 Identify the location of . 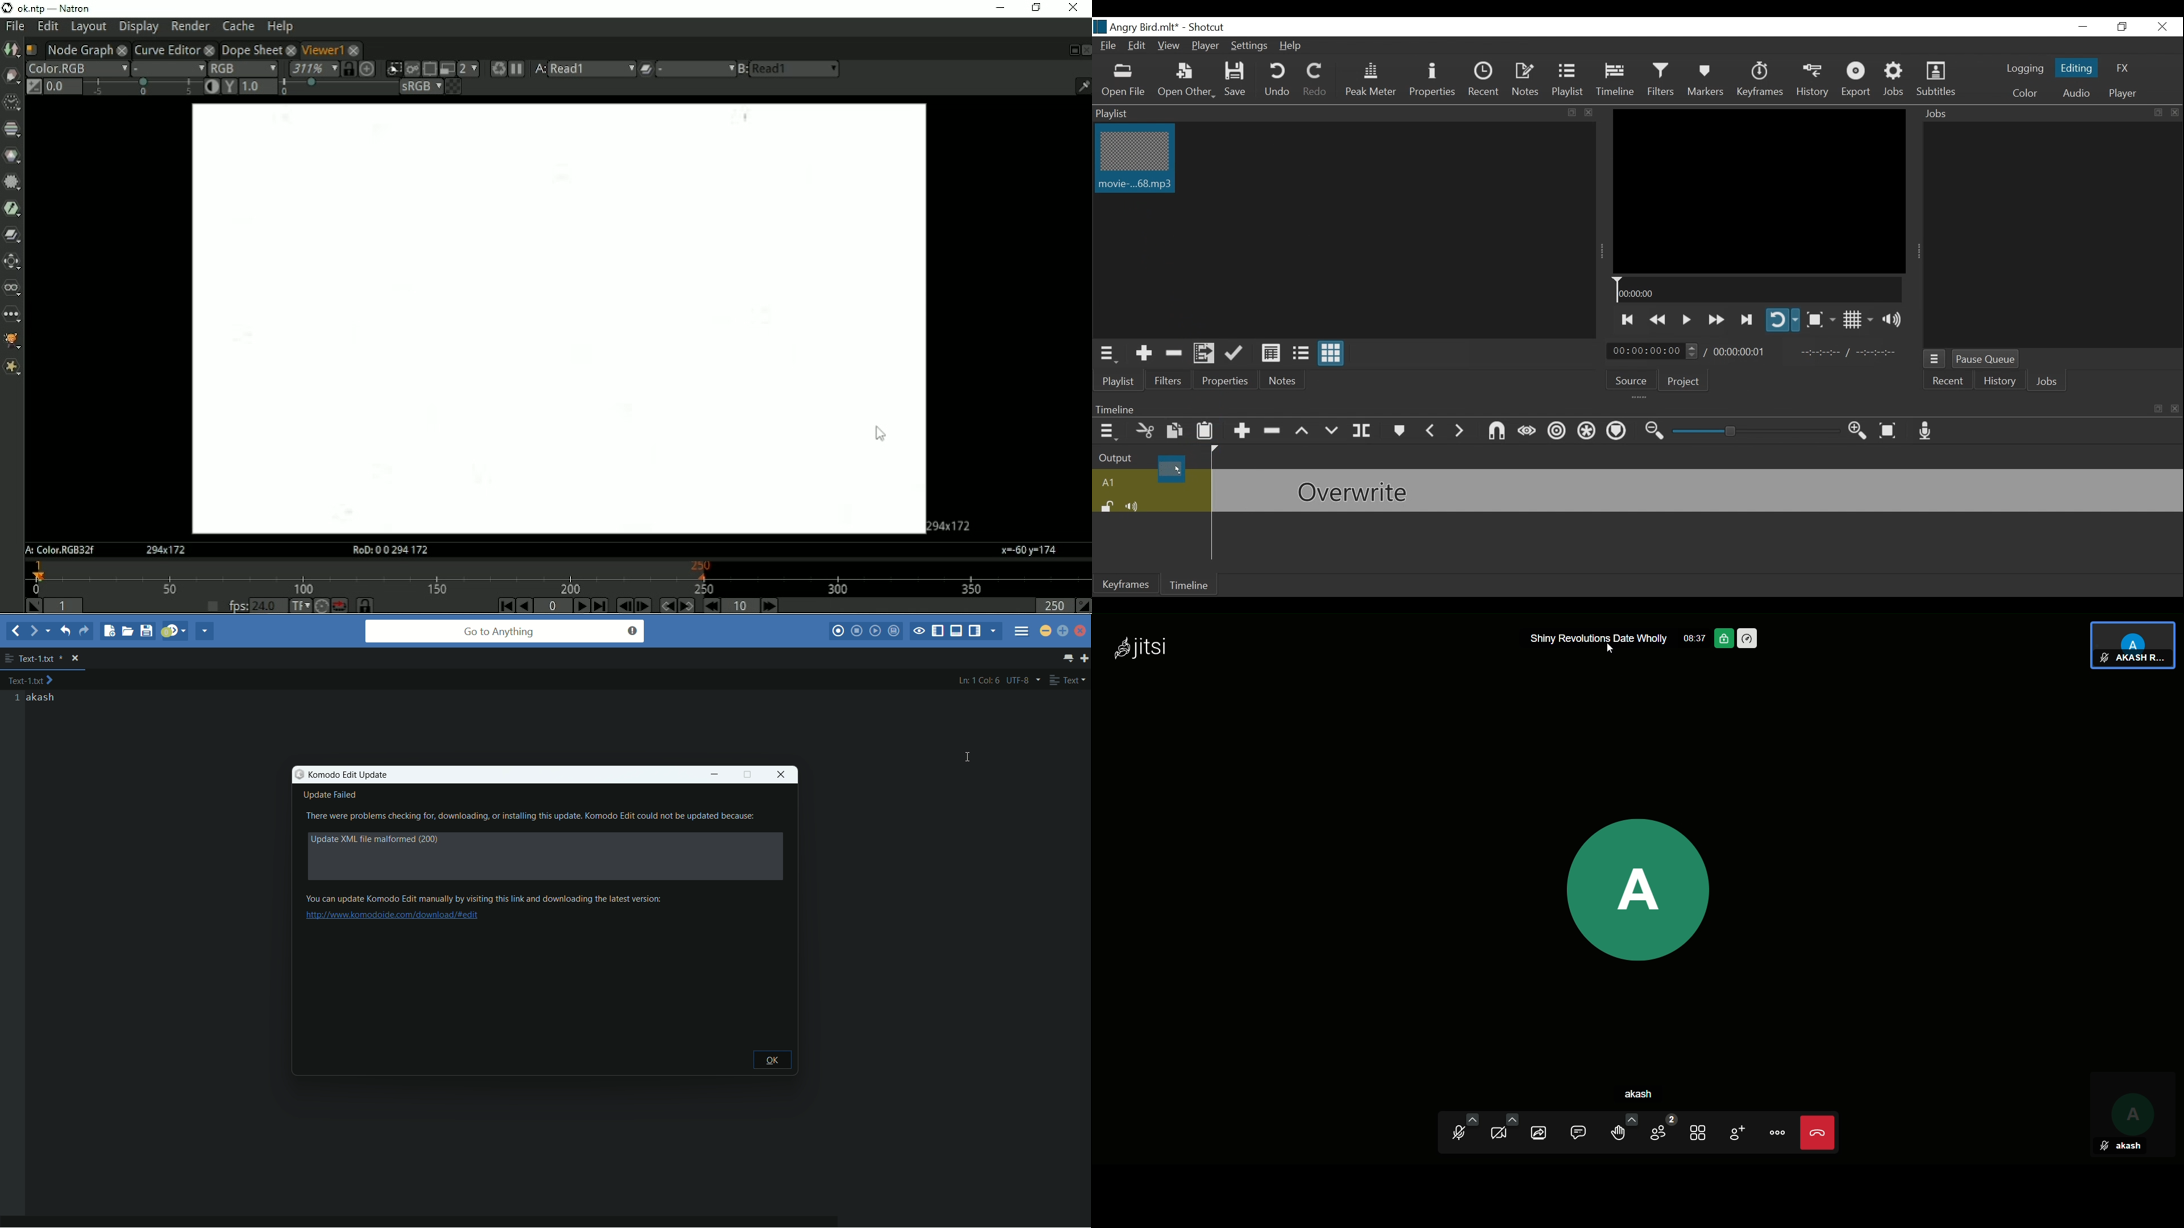
(1620, 1131).